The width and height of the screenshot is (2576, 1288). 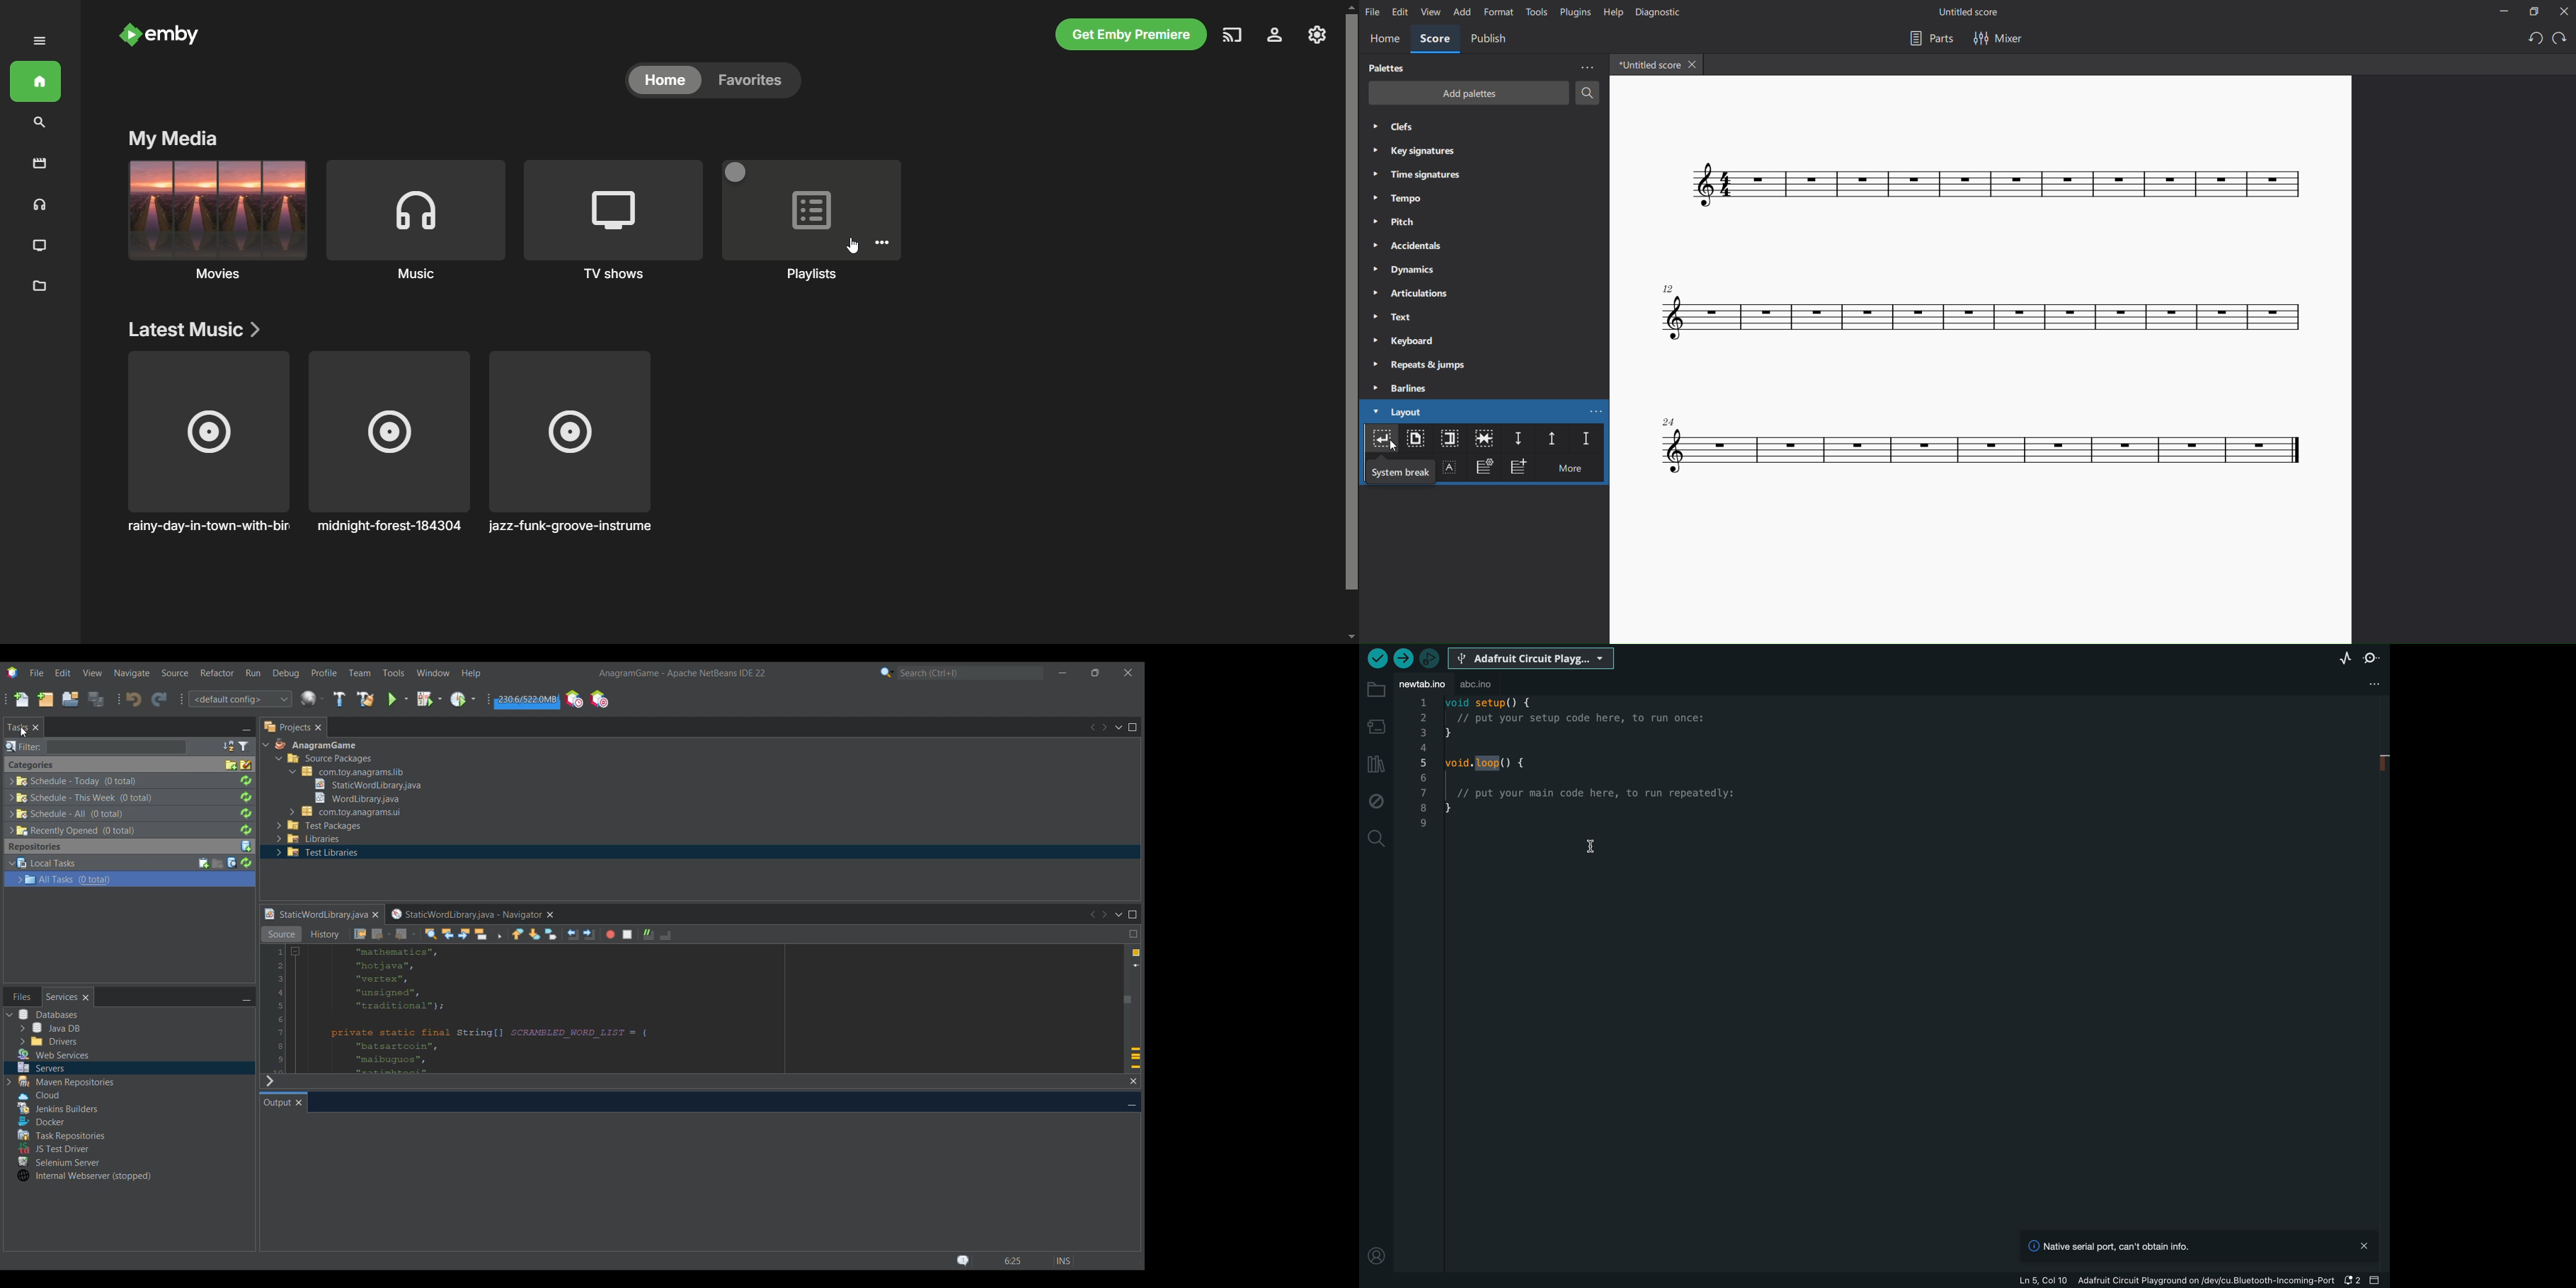 What do you see at coordinates (1396, 451) in the screenshot?
I see `cursor` at bounding box center [1396, 451].